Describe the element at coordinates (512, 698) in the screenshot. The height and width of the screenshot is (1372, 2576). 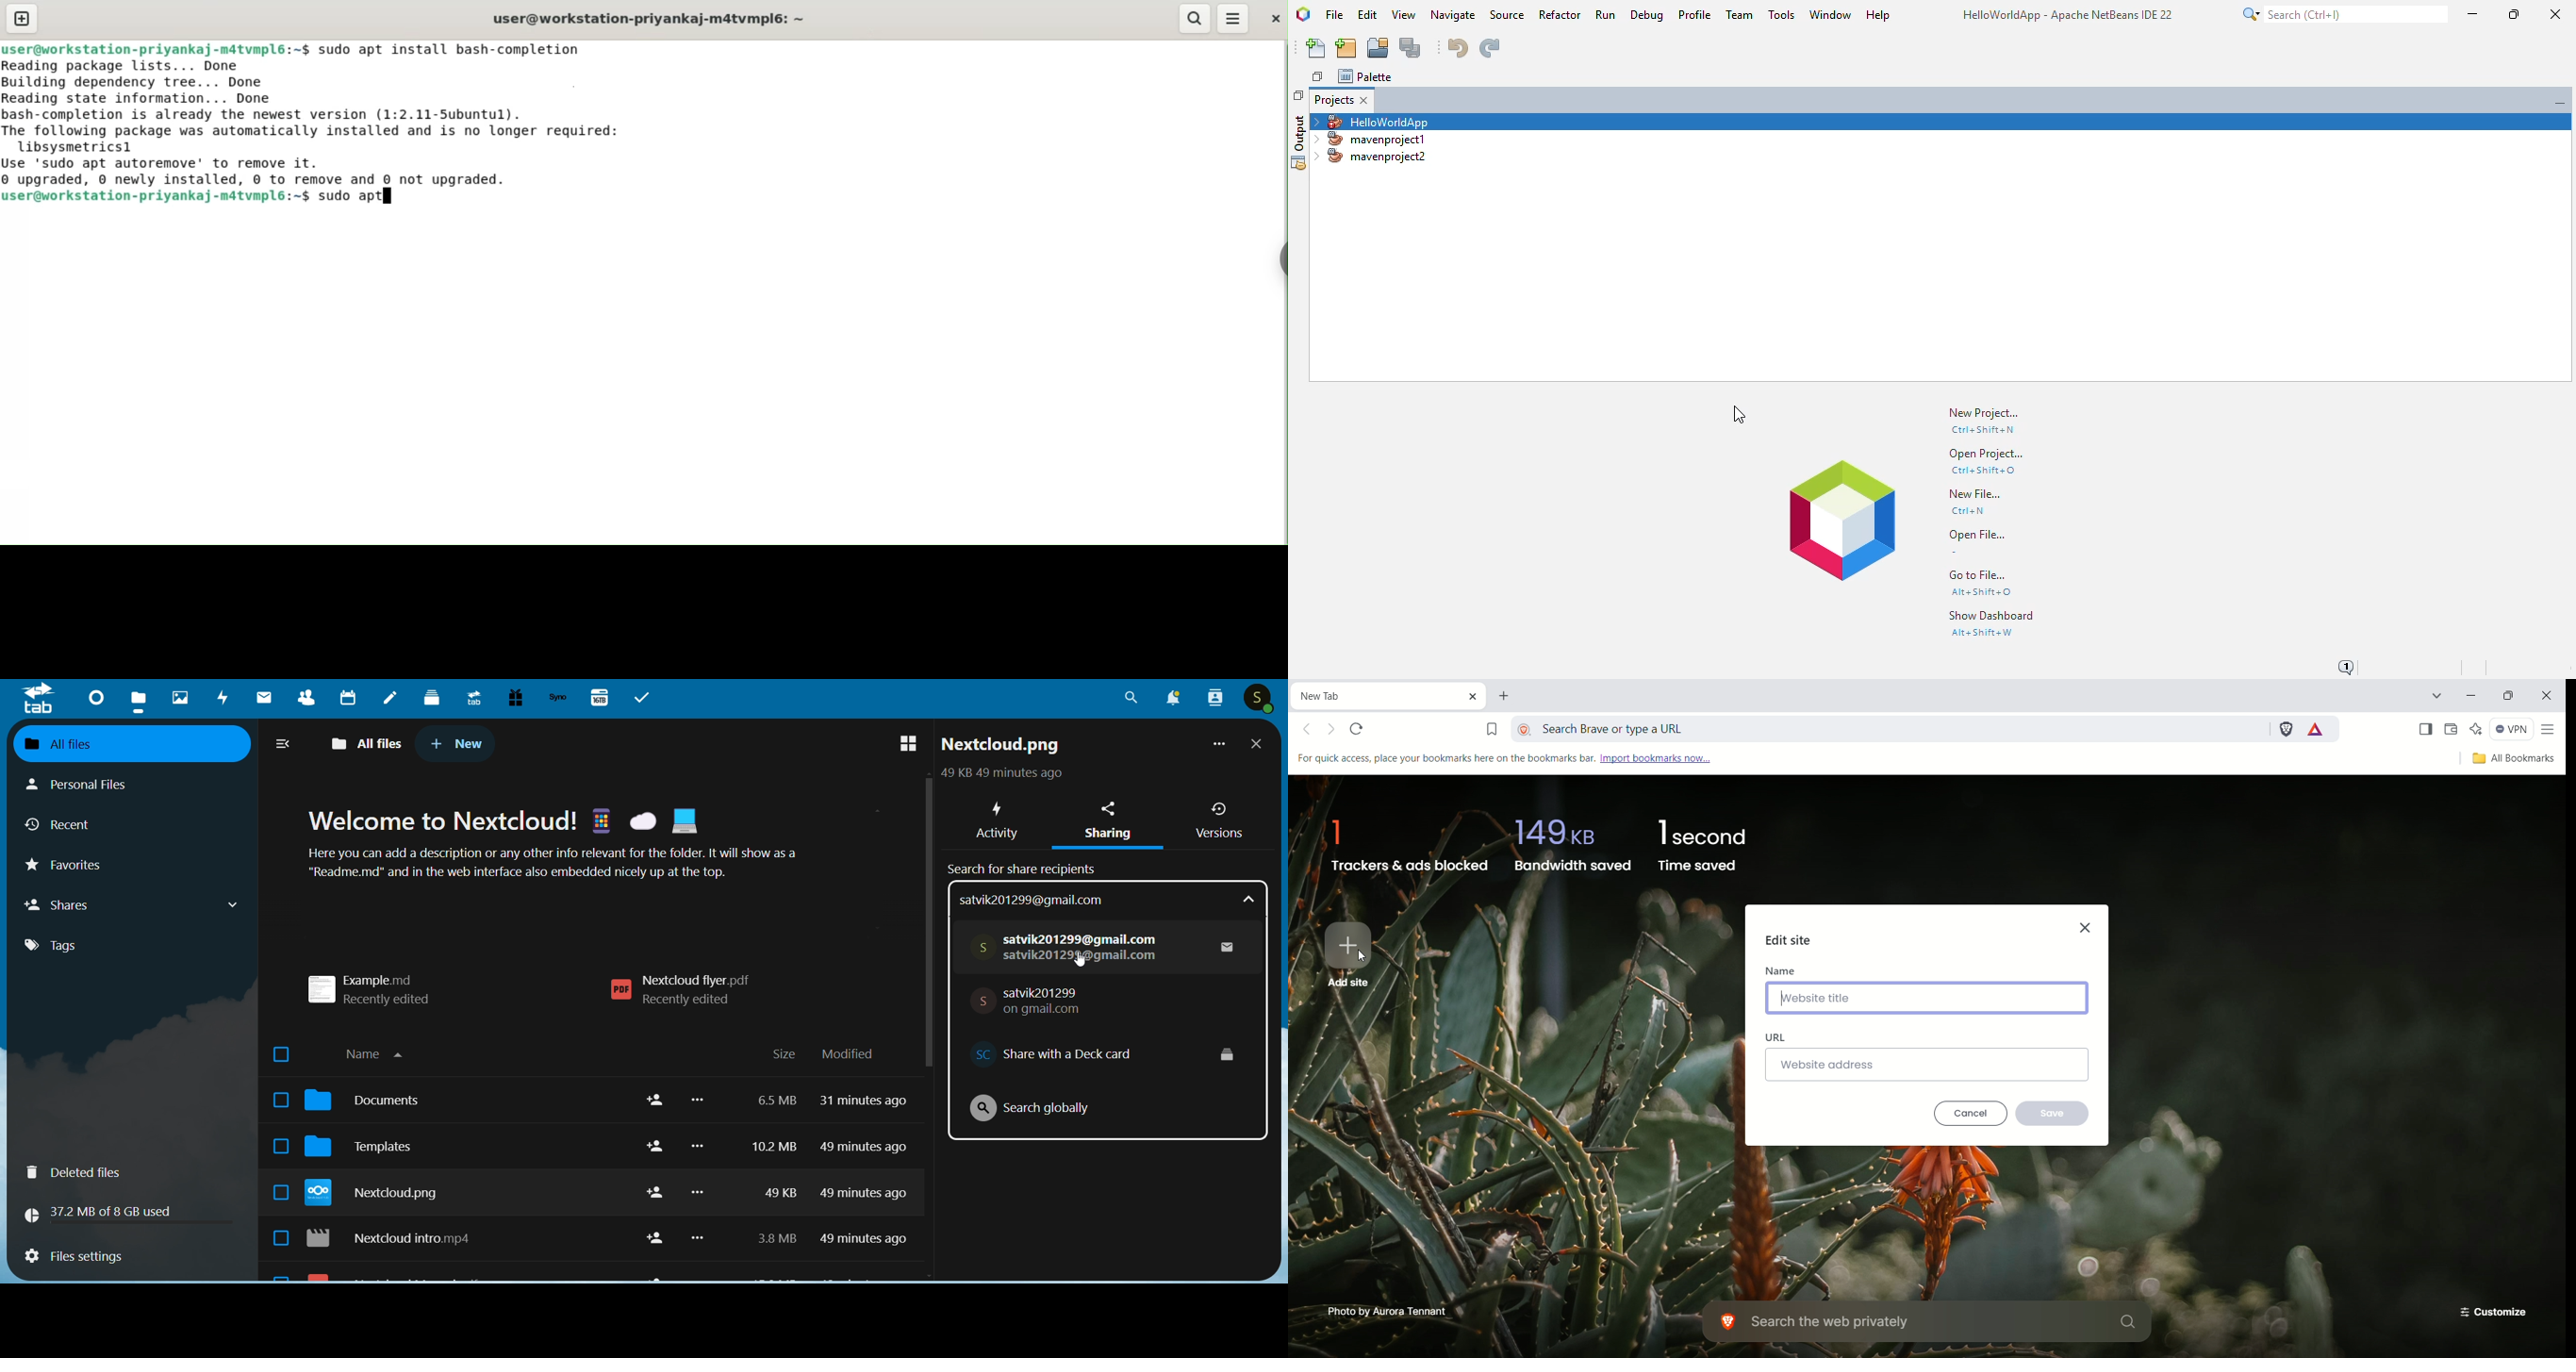
I see `free trial` at that location.